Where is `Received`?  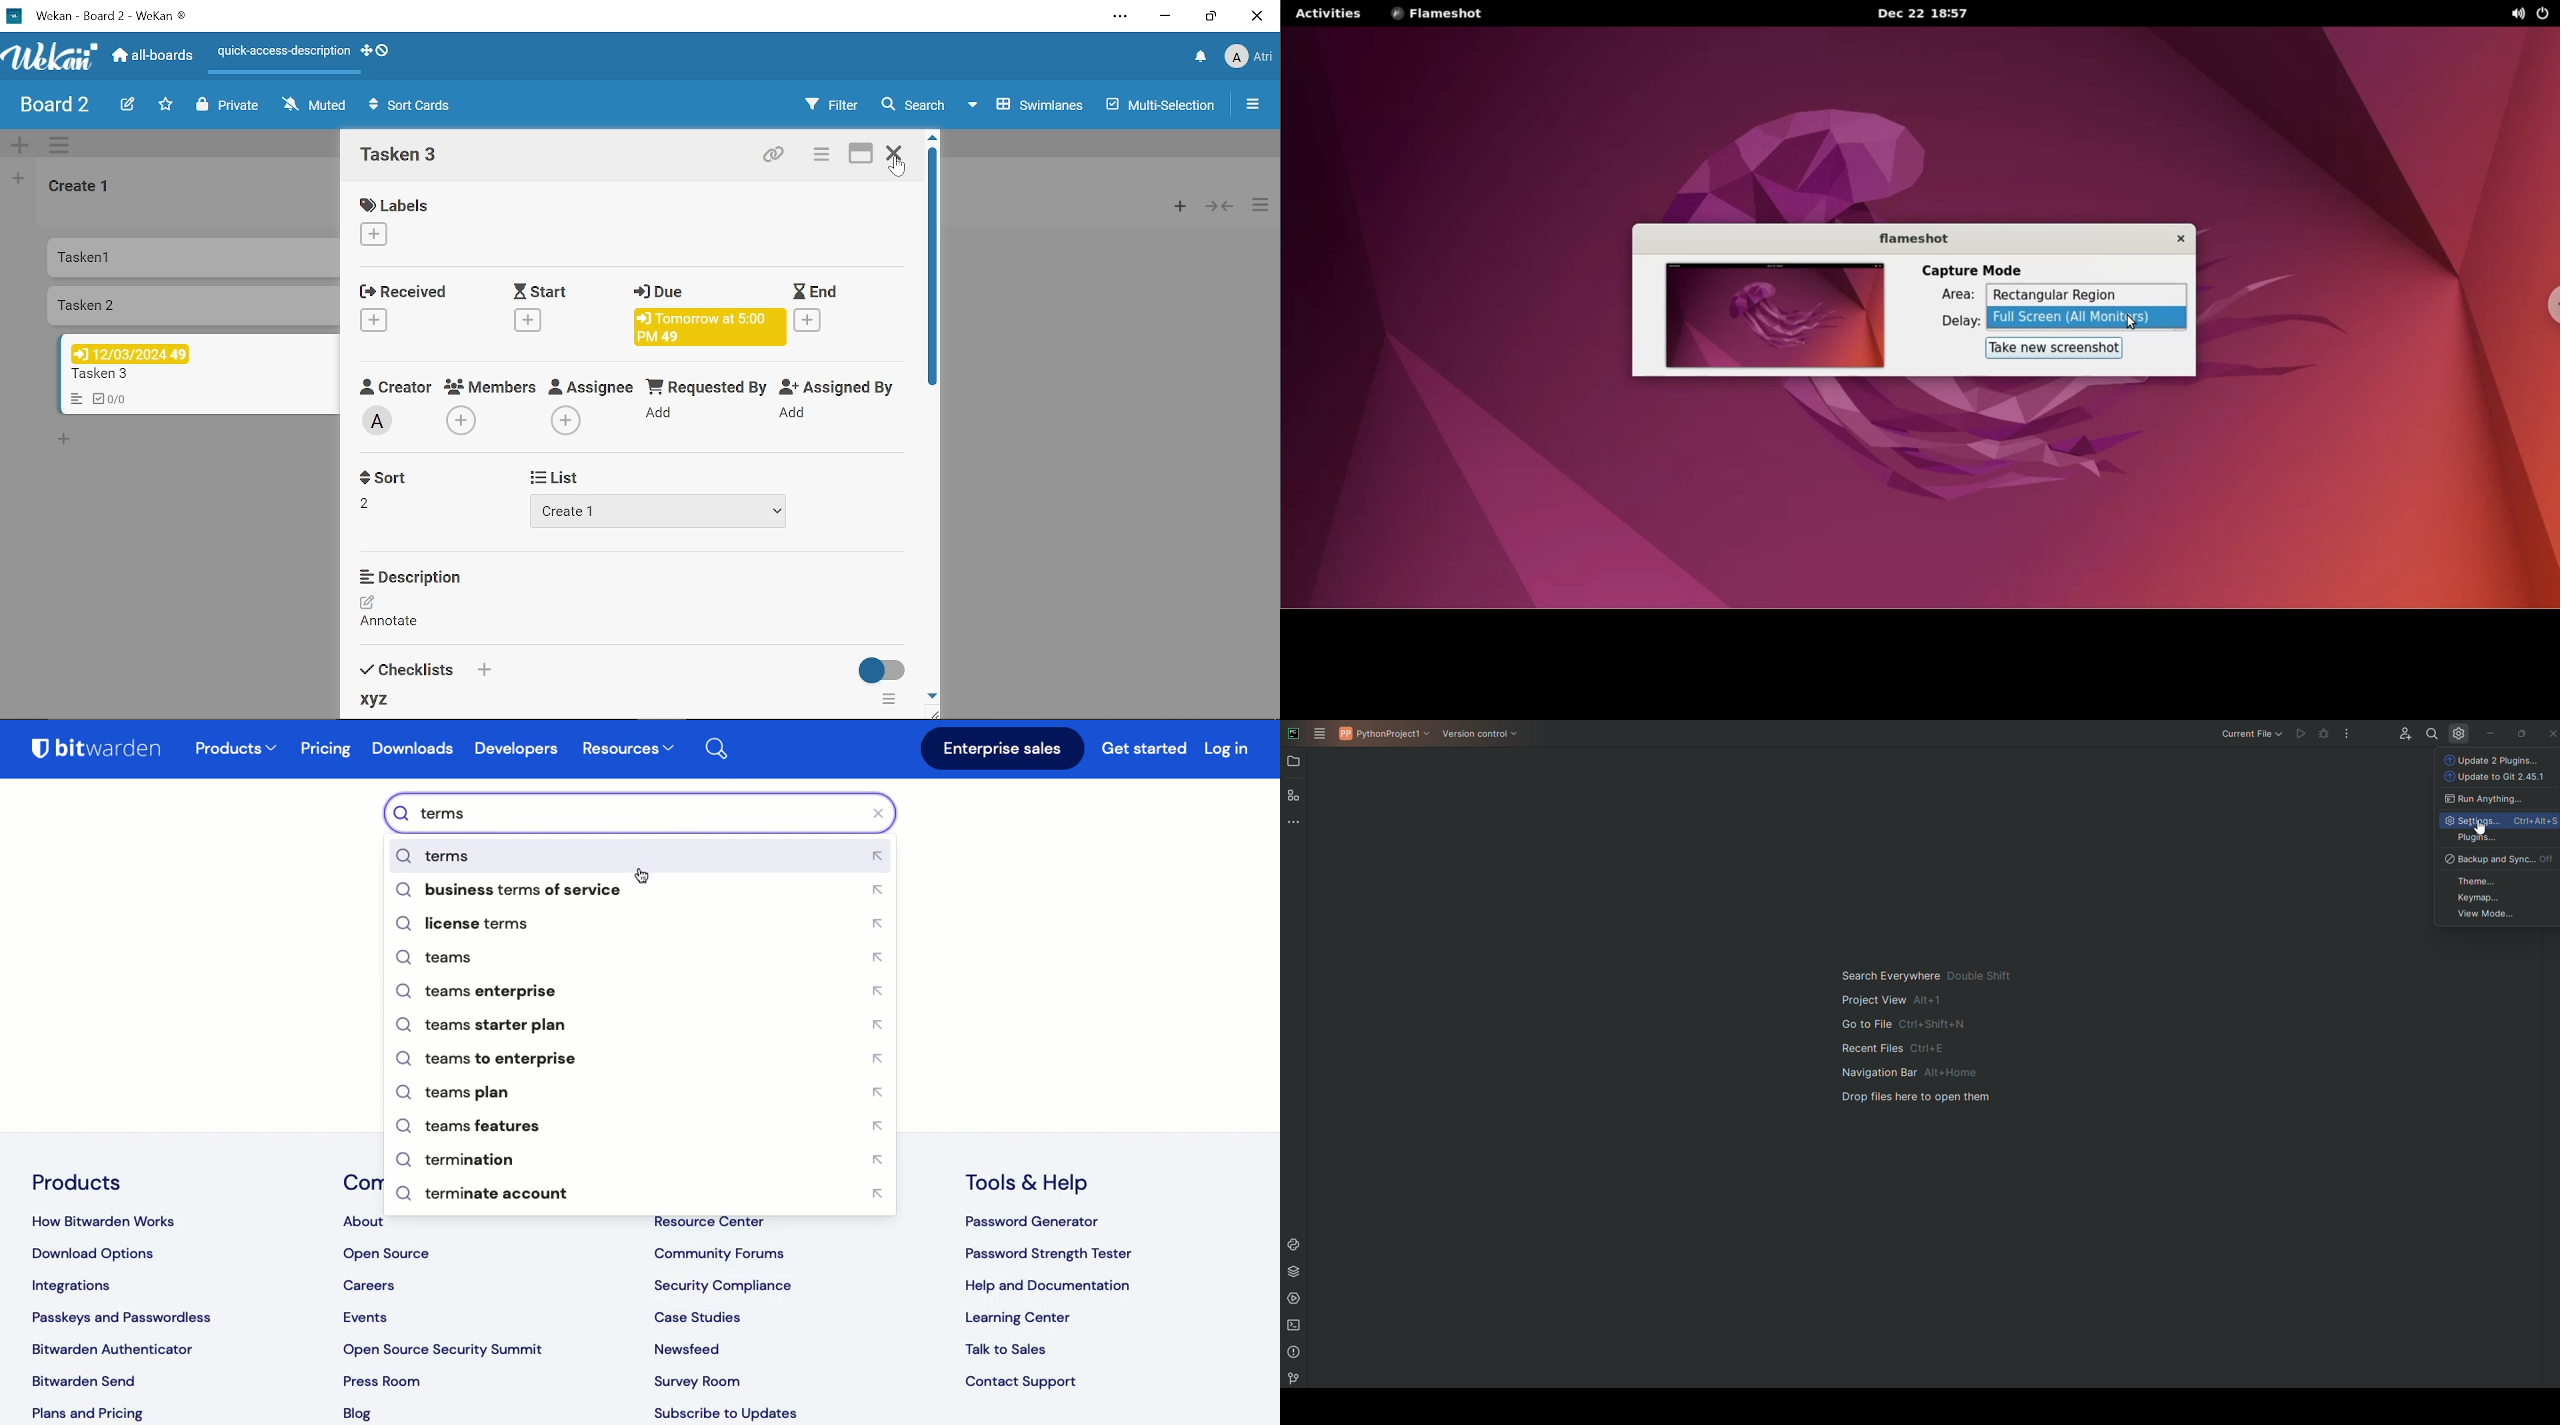
Received is located at coordinates (402, 290).